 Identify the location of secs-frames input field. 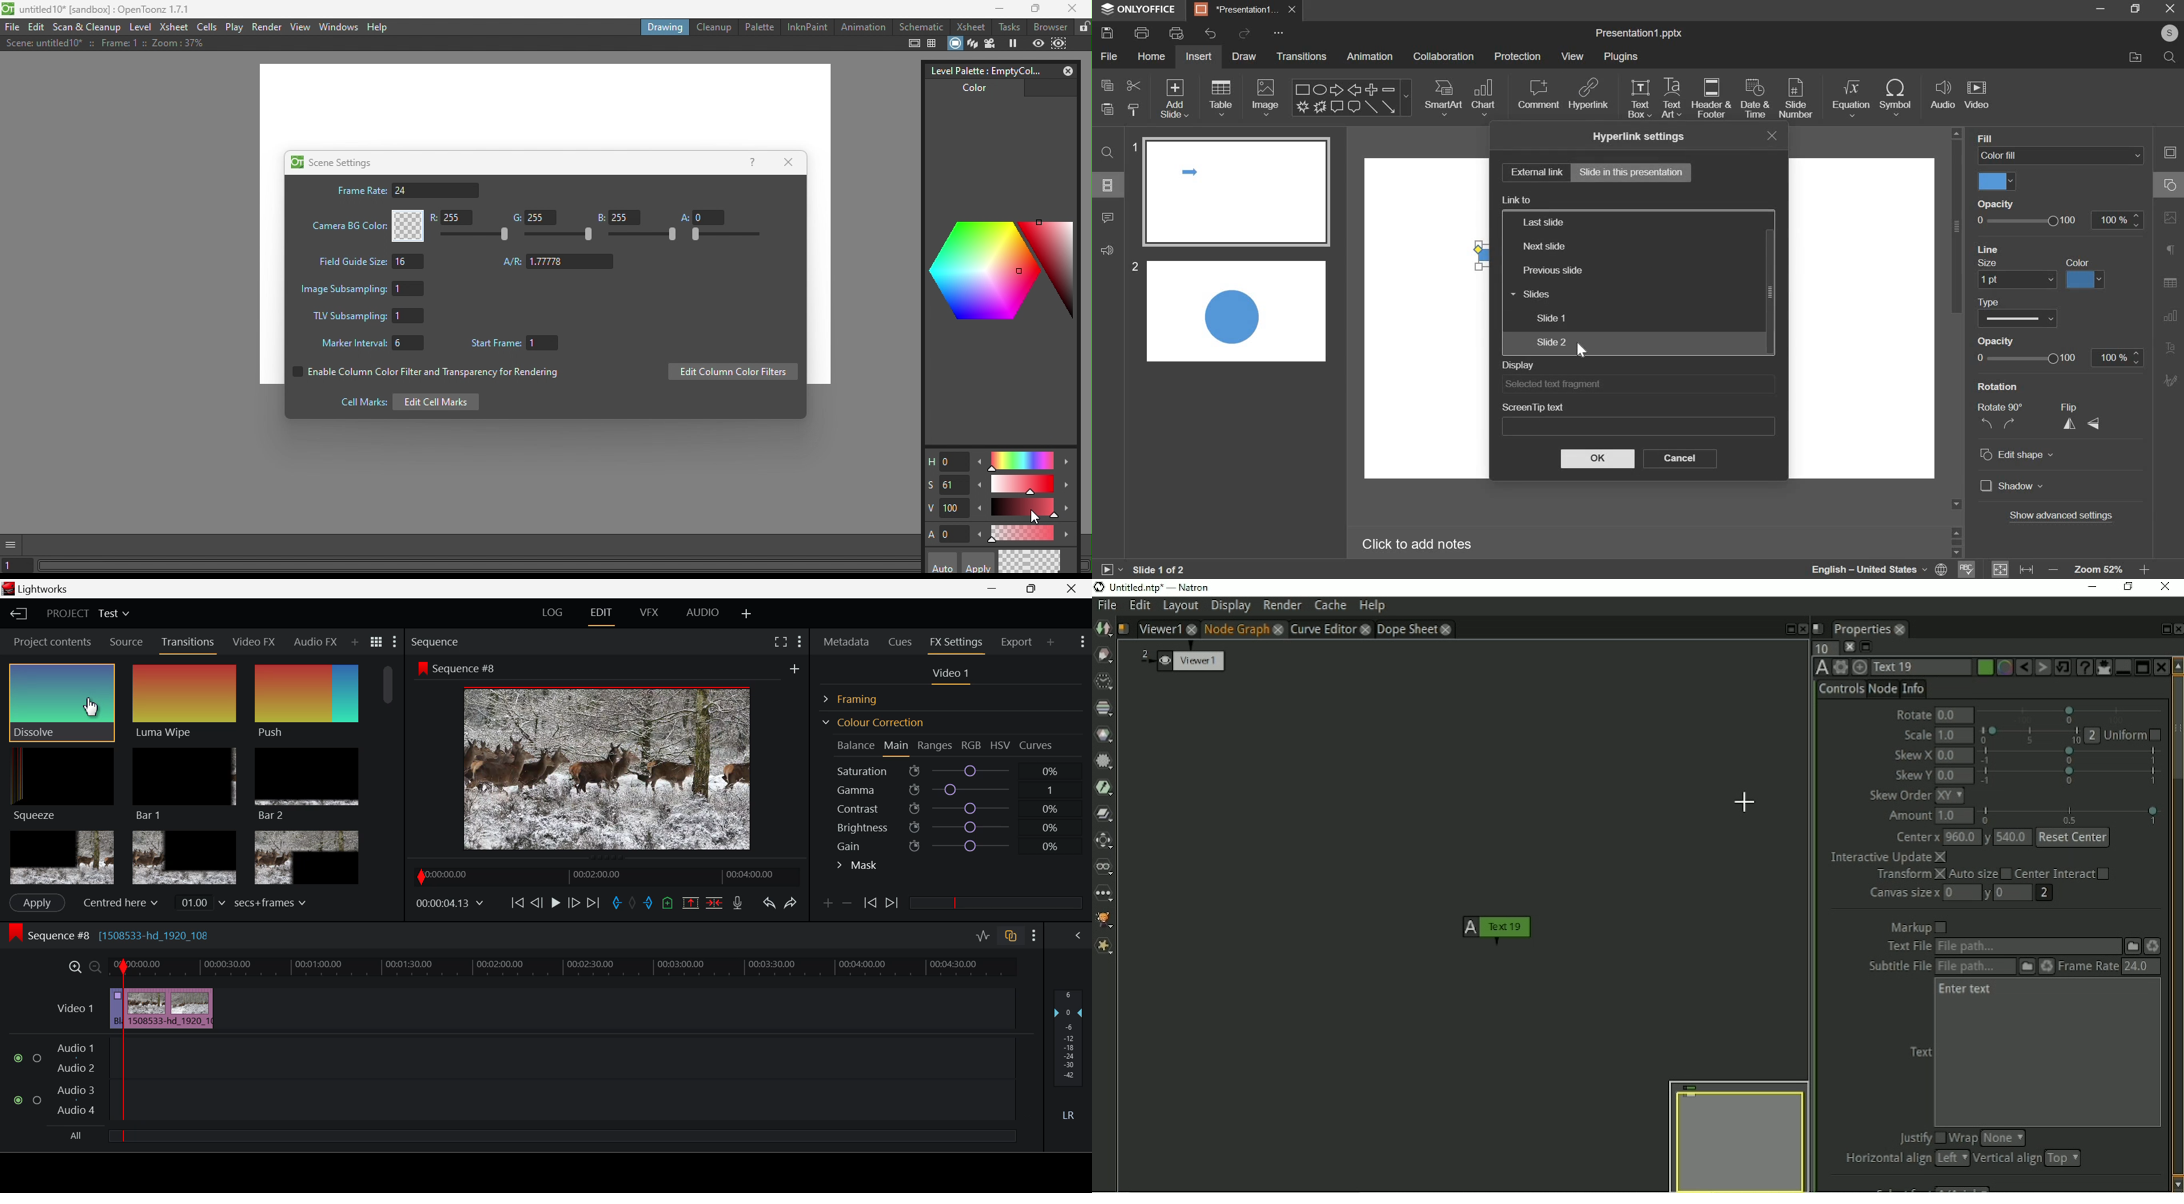
(242, 902).